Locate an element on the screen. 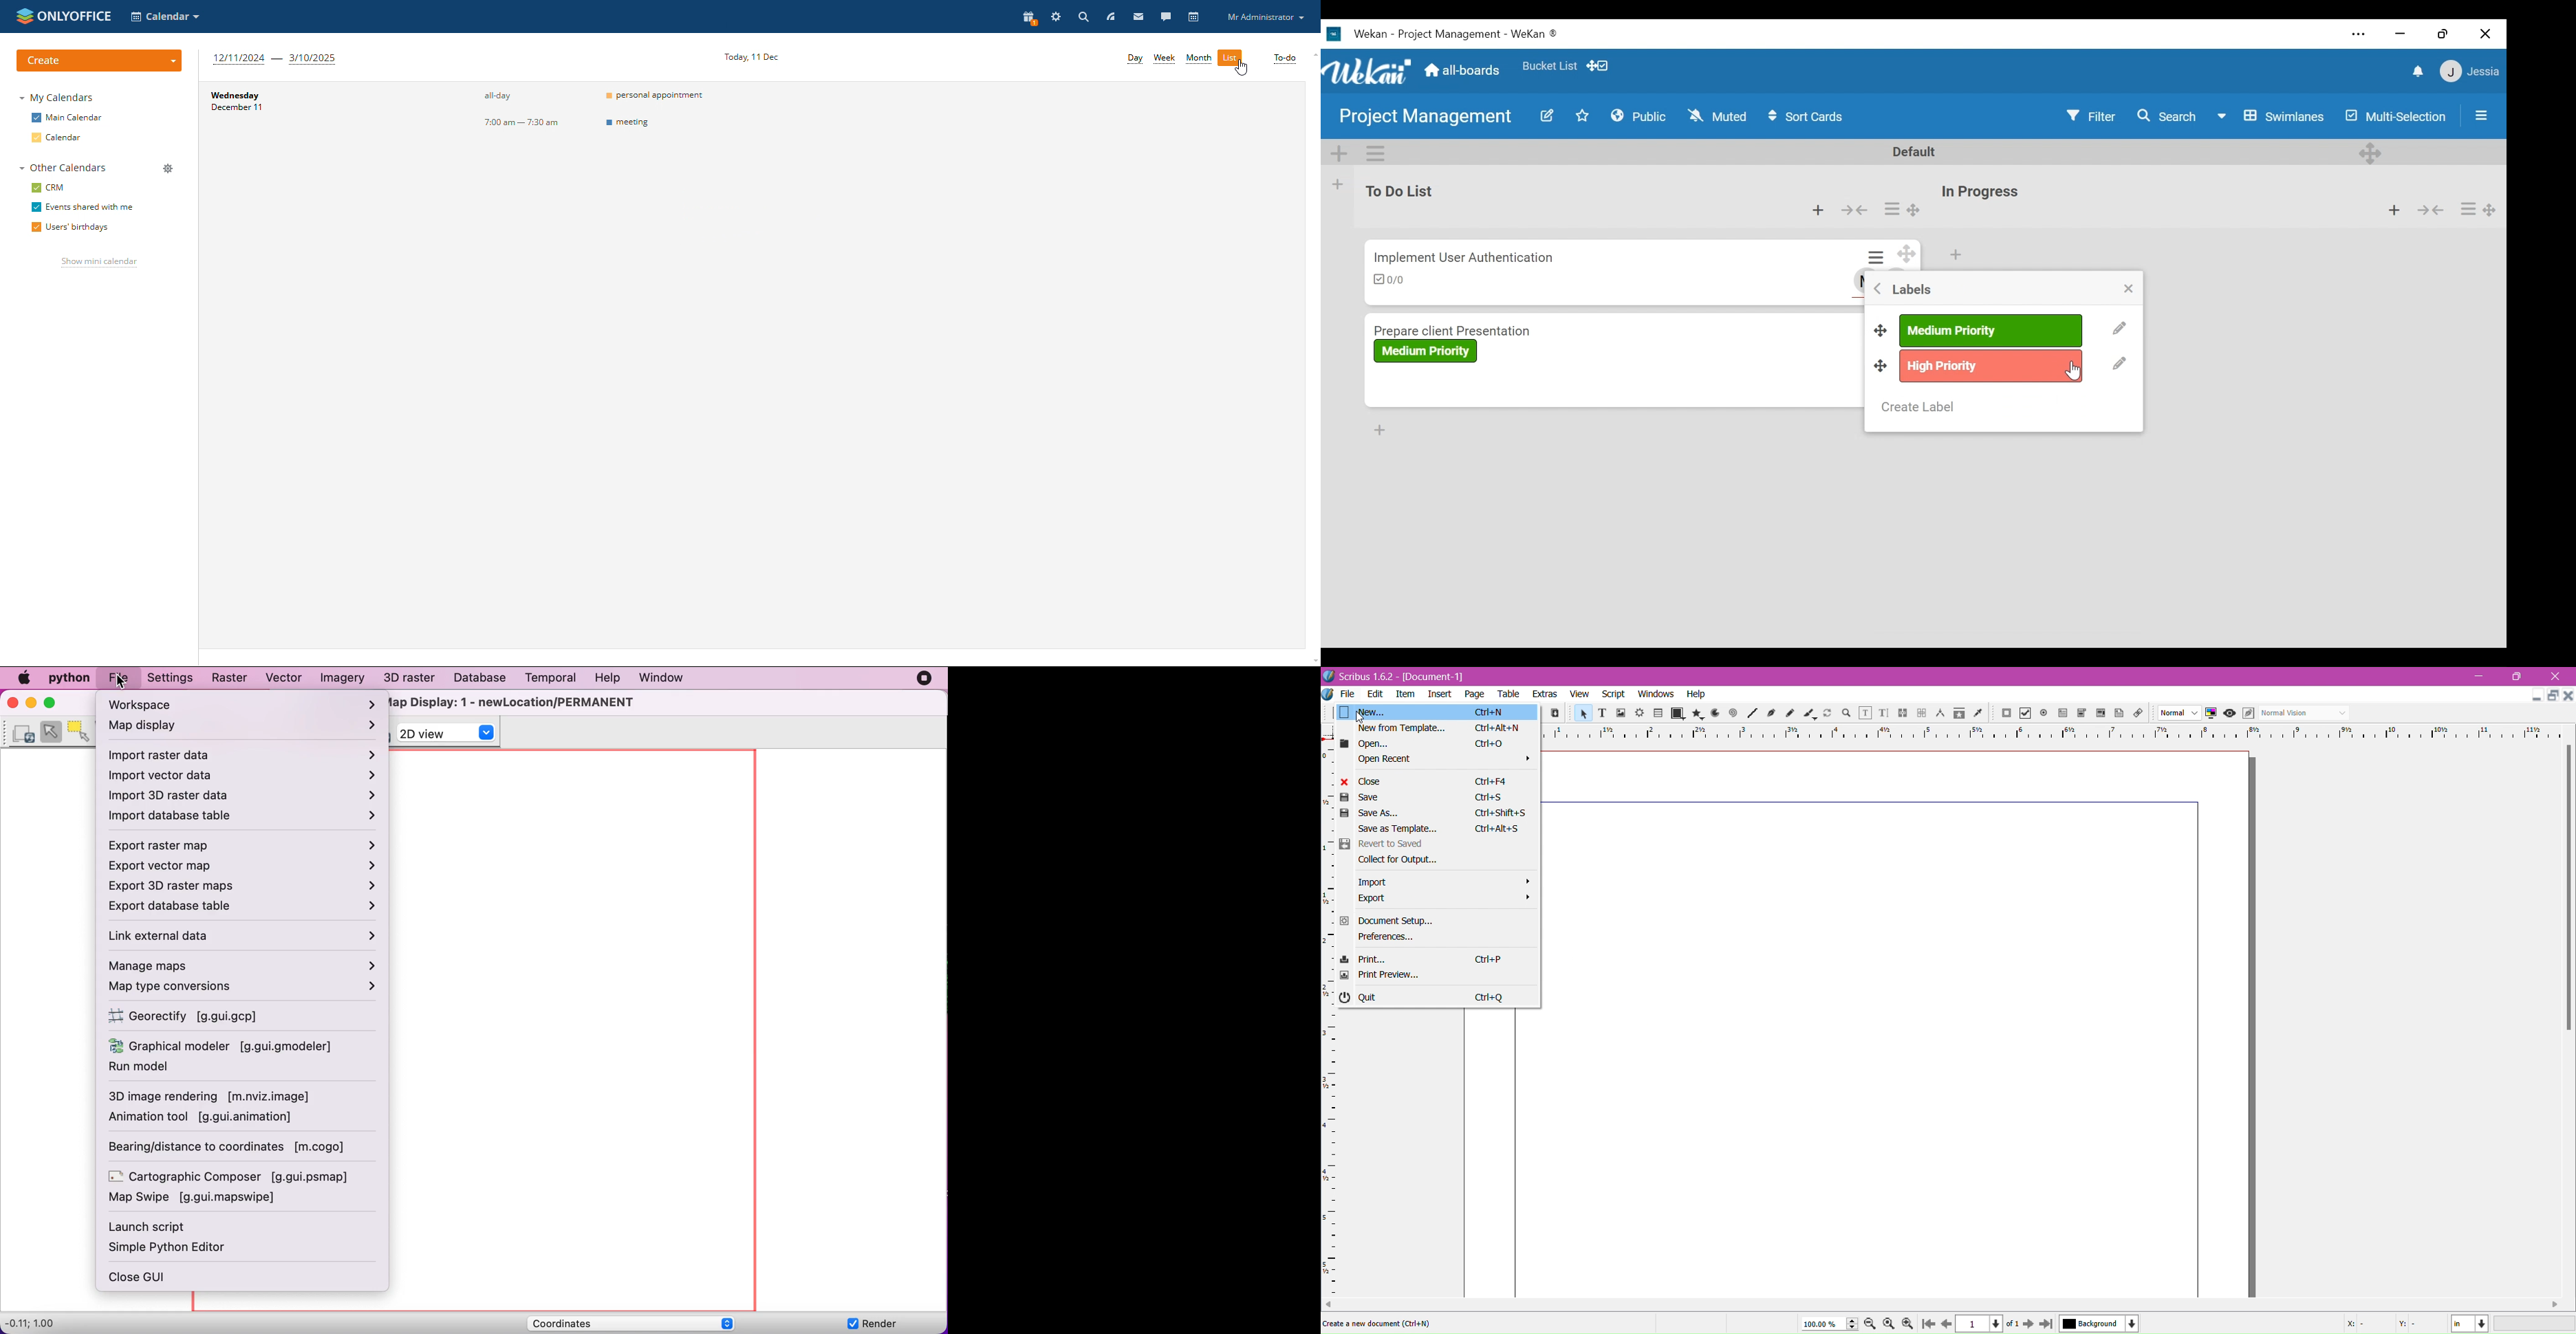 The width and height of the screenshot is (2576, 1344). search is located at coordinates (1846, 714).